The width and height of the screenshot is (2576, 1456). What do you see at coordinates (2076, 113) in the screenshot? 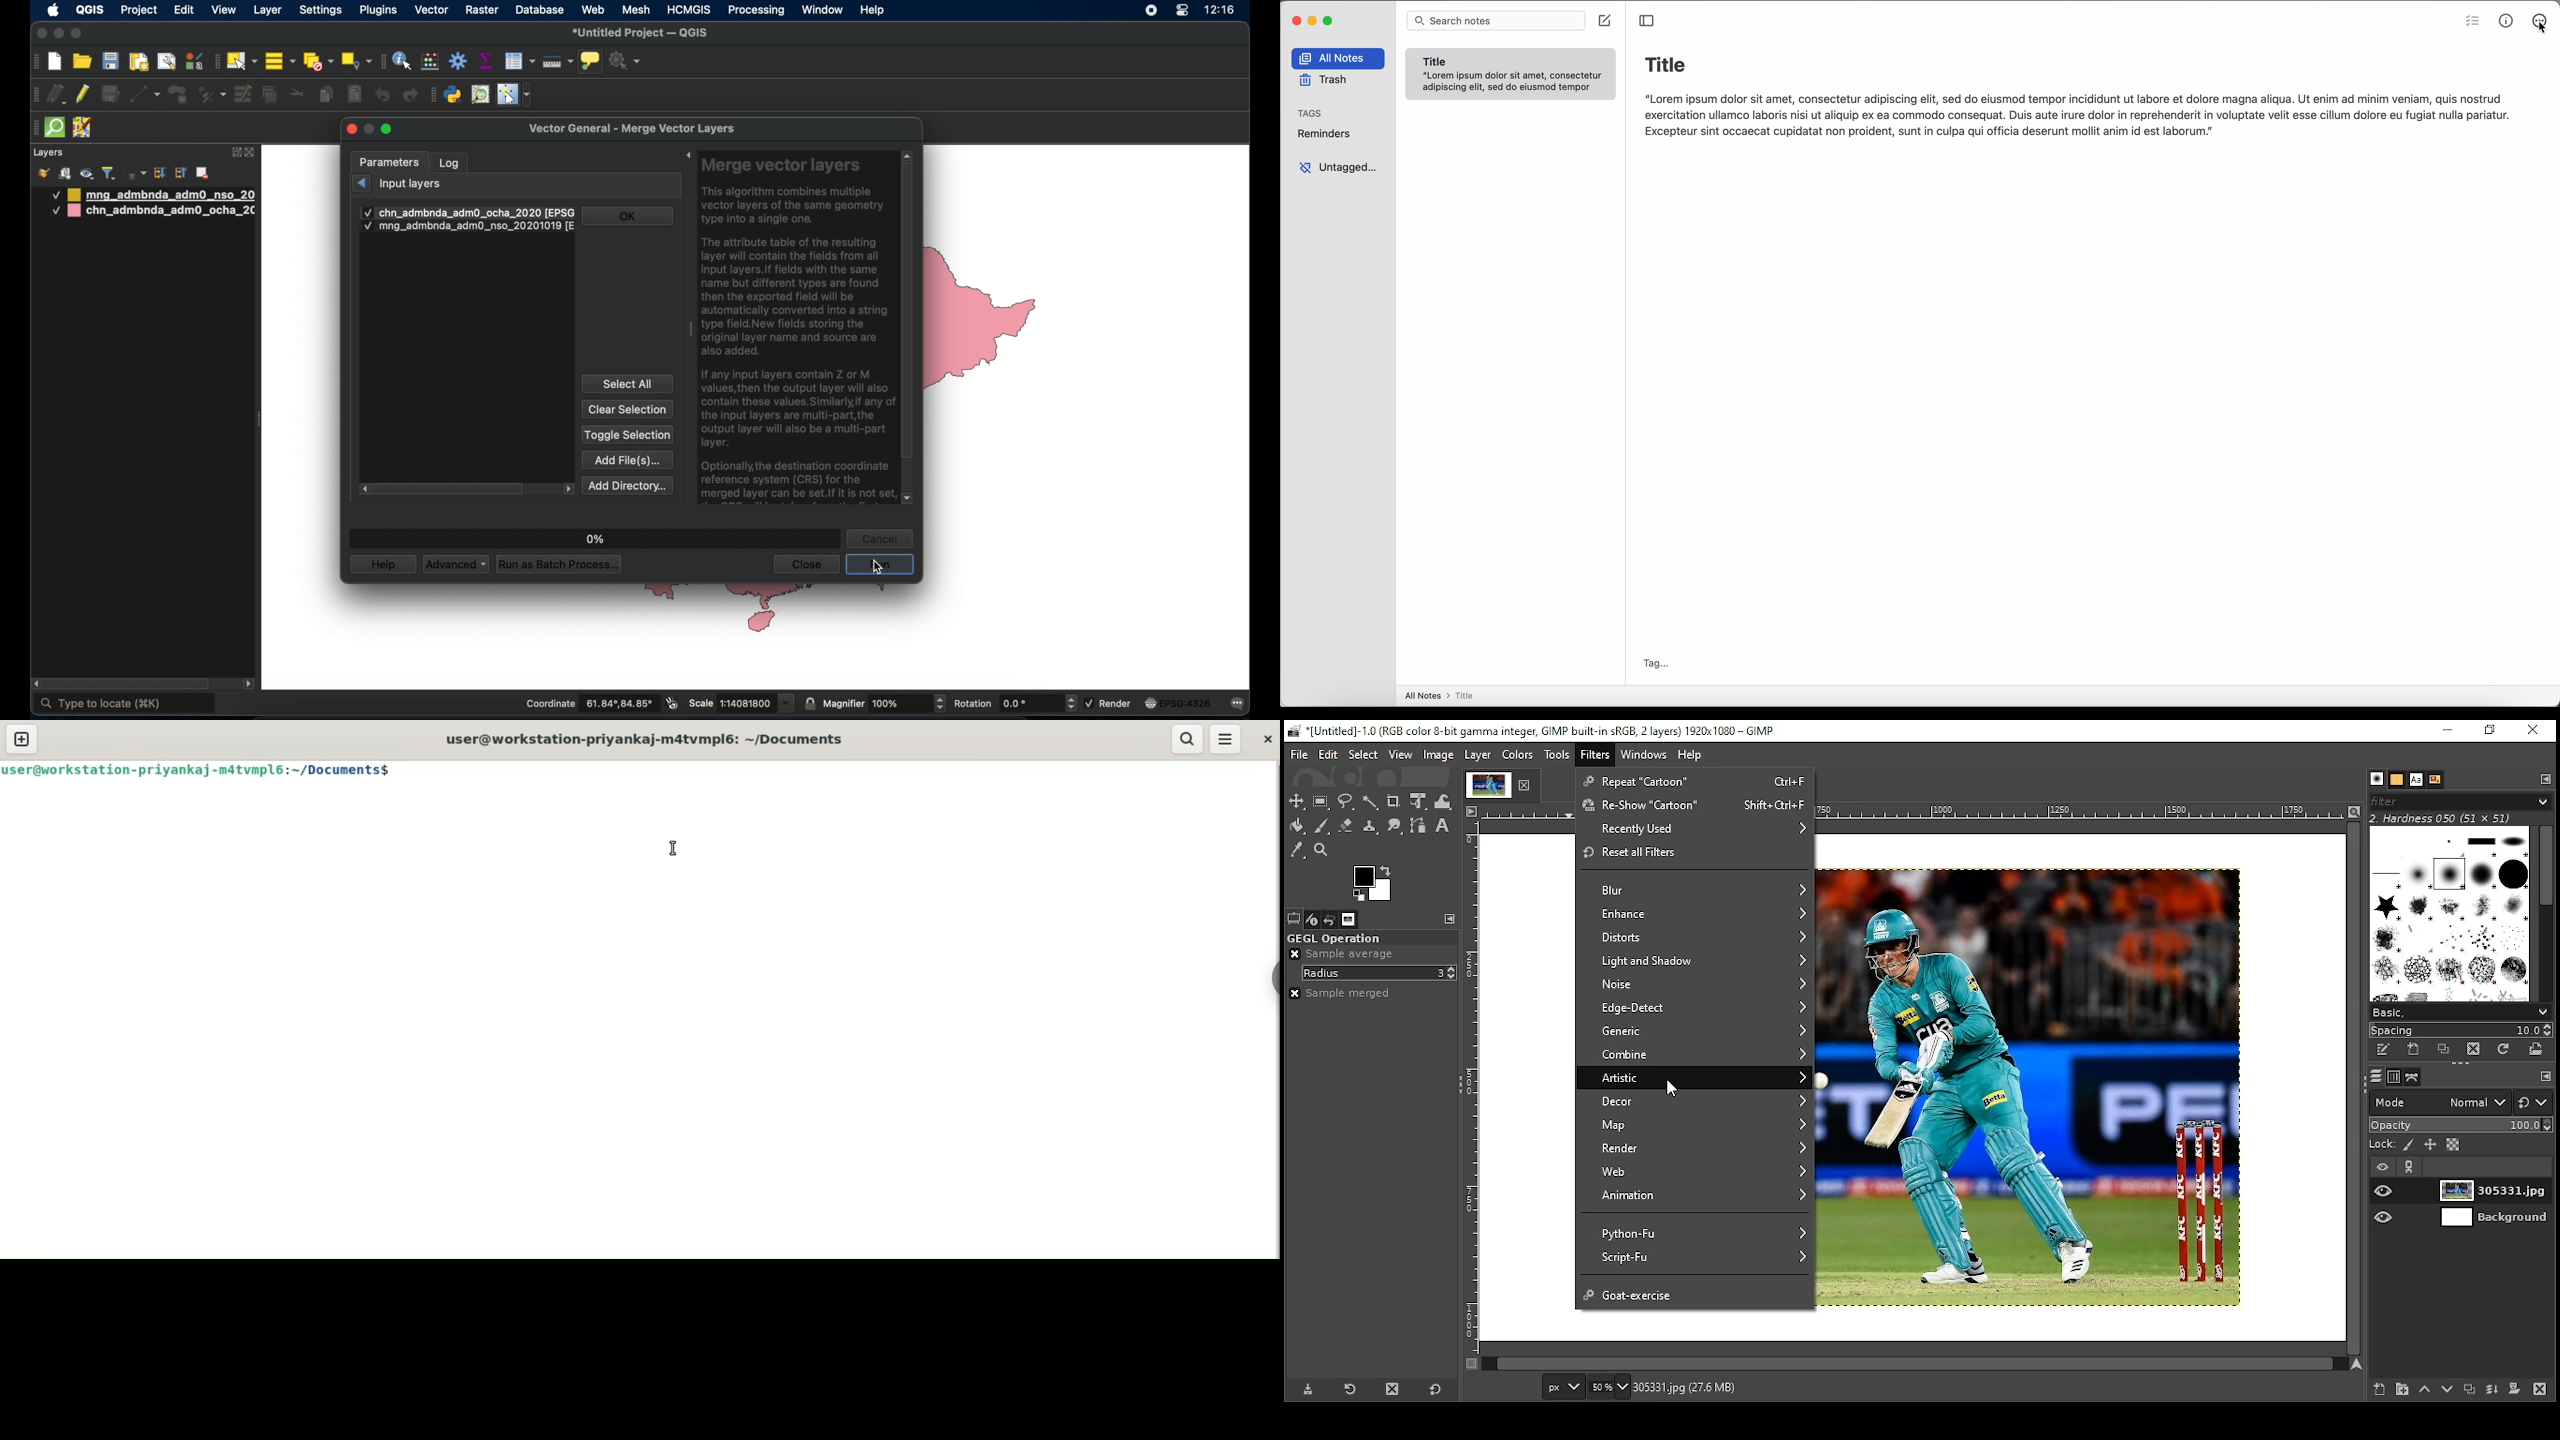
I see `body text` at bounding box center [2076, 113].